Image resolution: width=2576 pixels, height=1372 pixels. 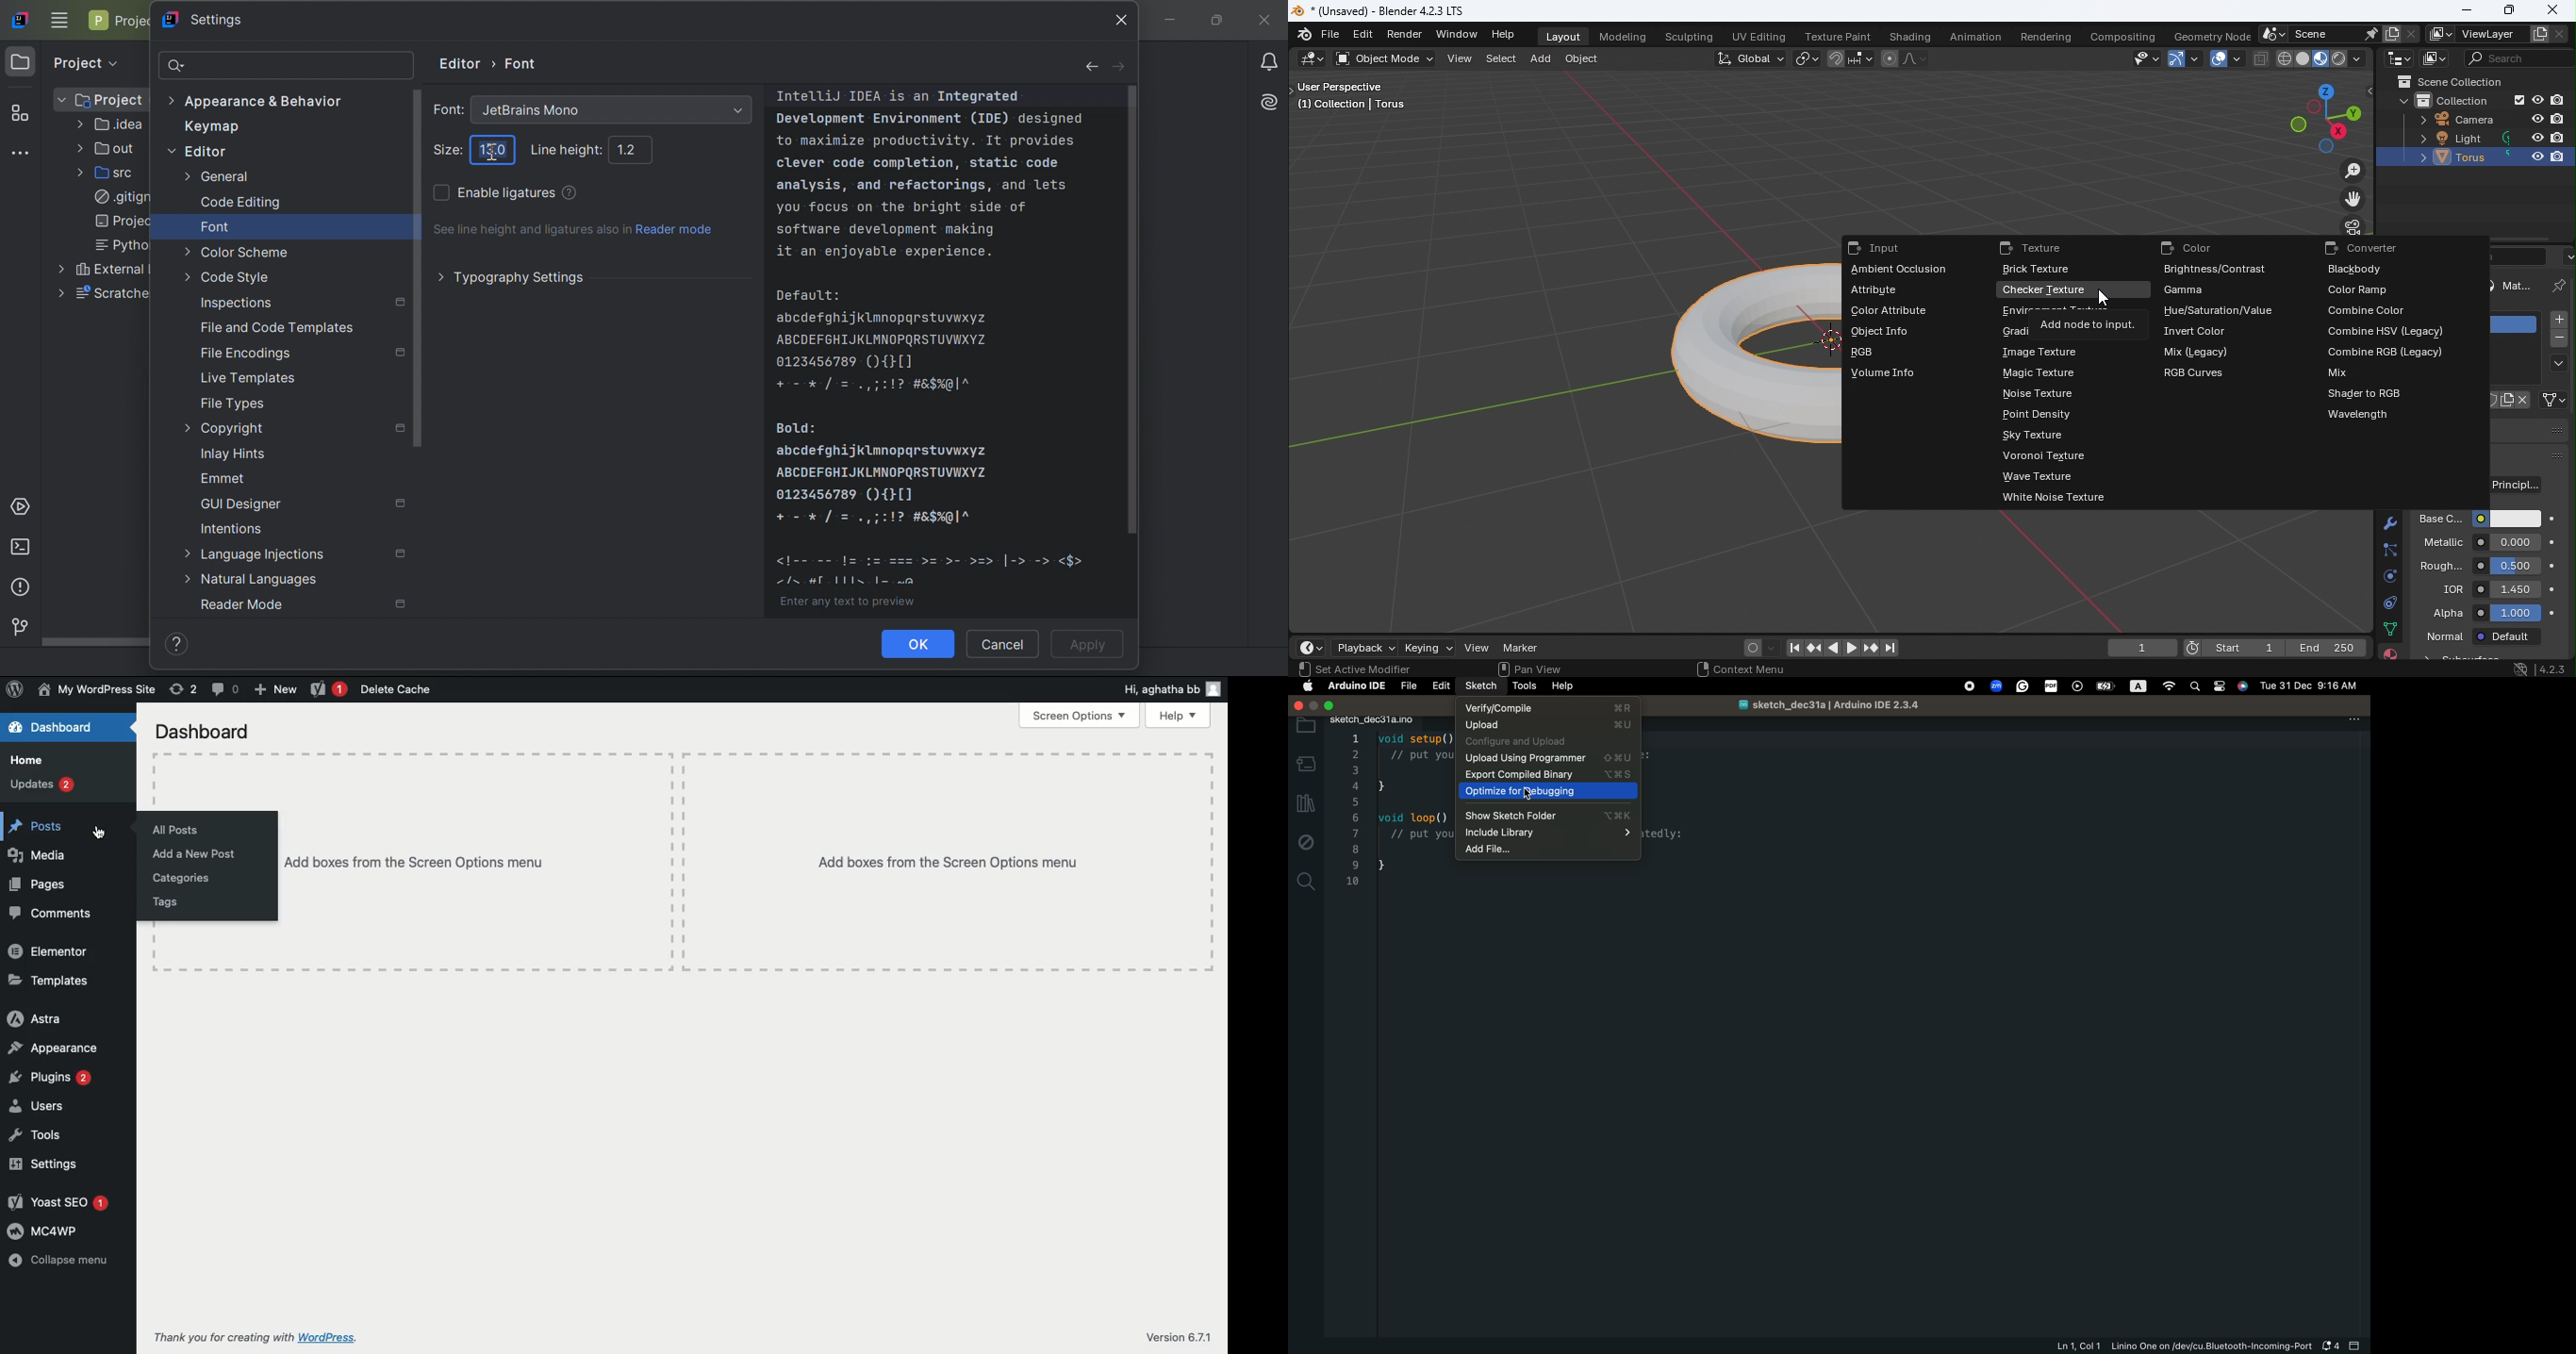 I want to click on Yoast, so click(x=327, y=690).